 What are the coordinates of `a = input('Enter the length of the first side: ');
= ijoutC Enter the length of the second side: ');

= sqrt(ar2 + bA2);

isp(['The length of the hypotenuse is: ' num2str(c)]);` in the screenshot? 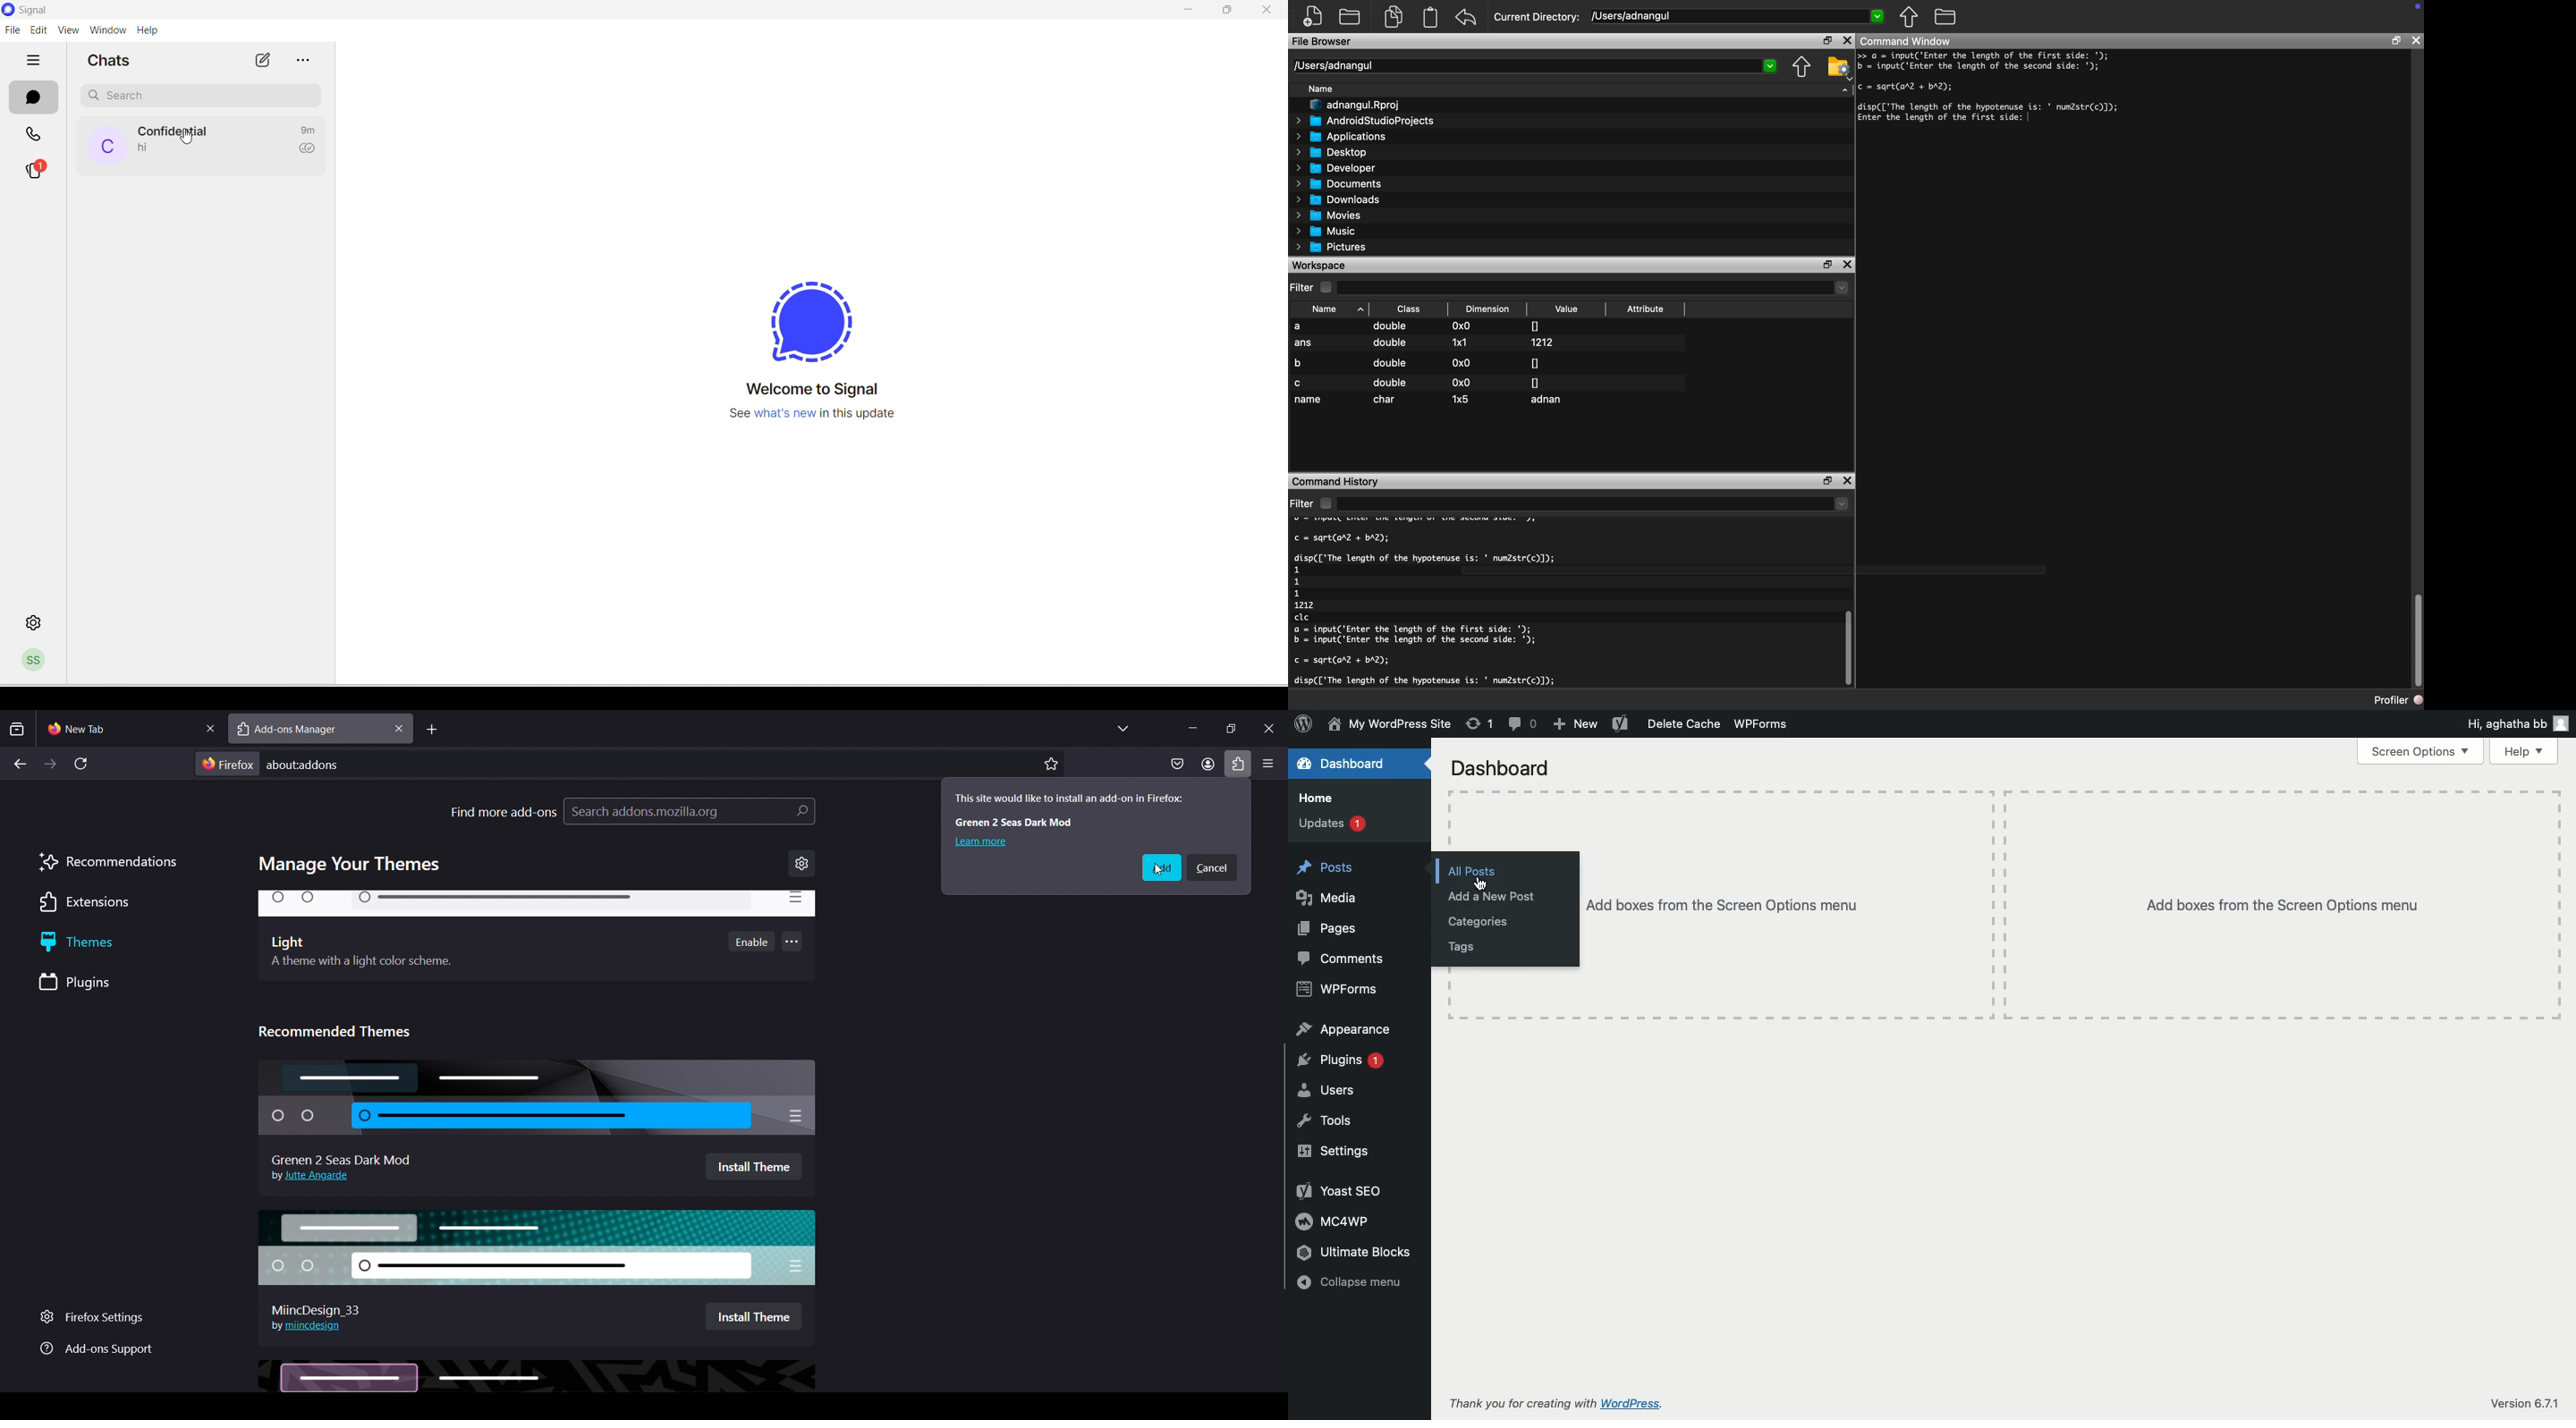 It's located at (2018, 90).